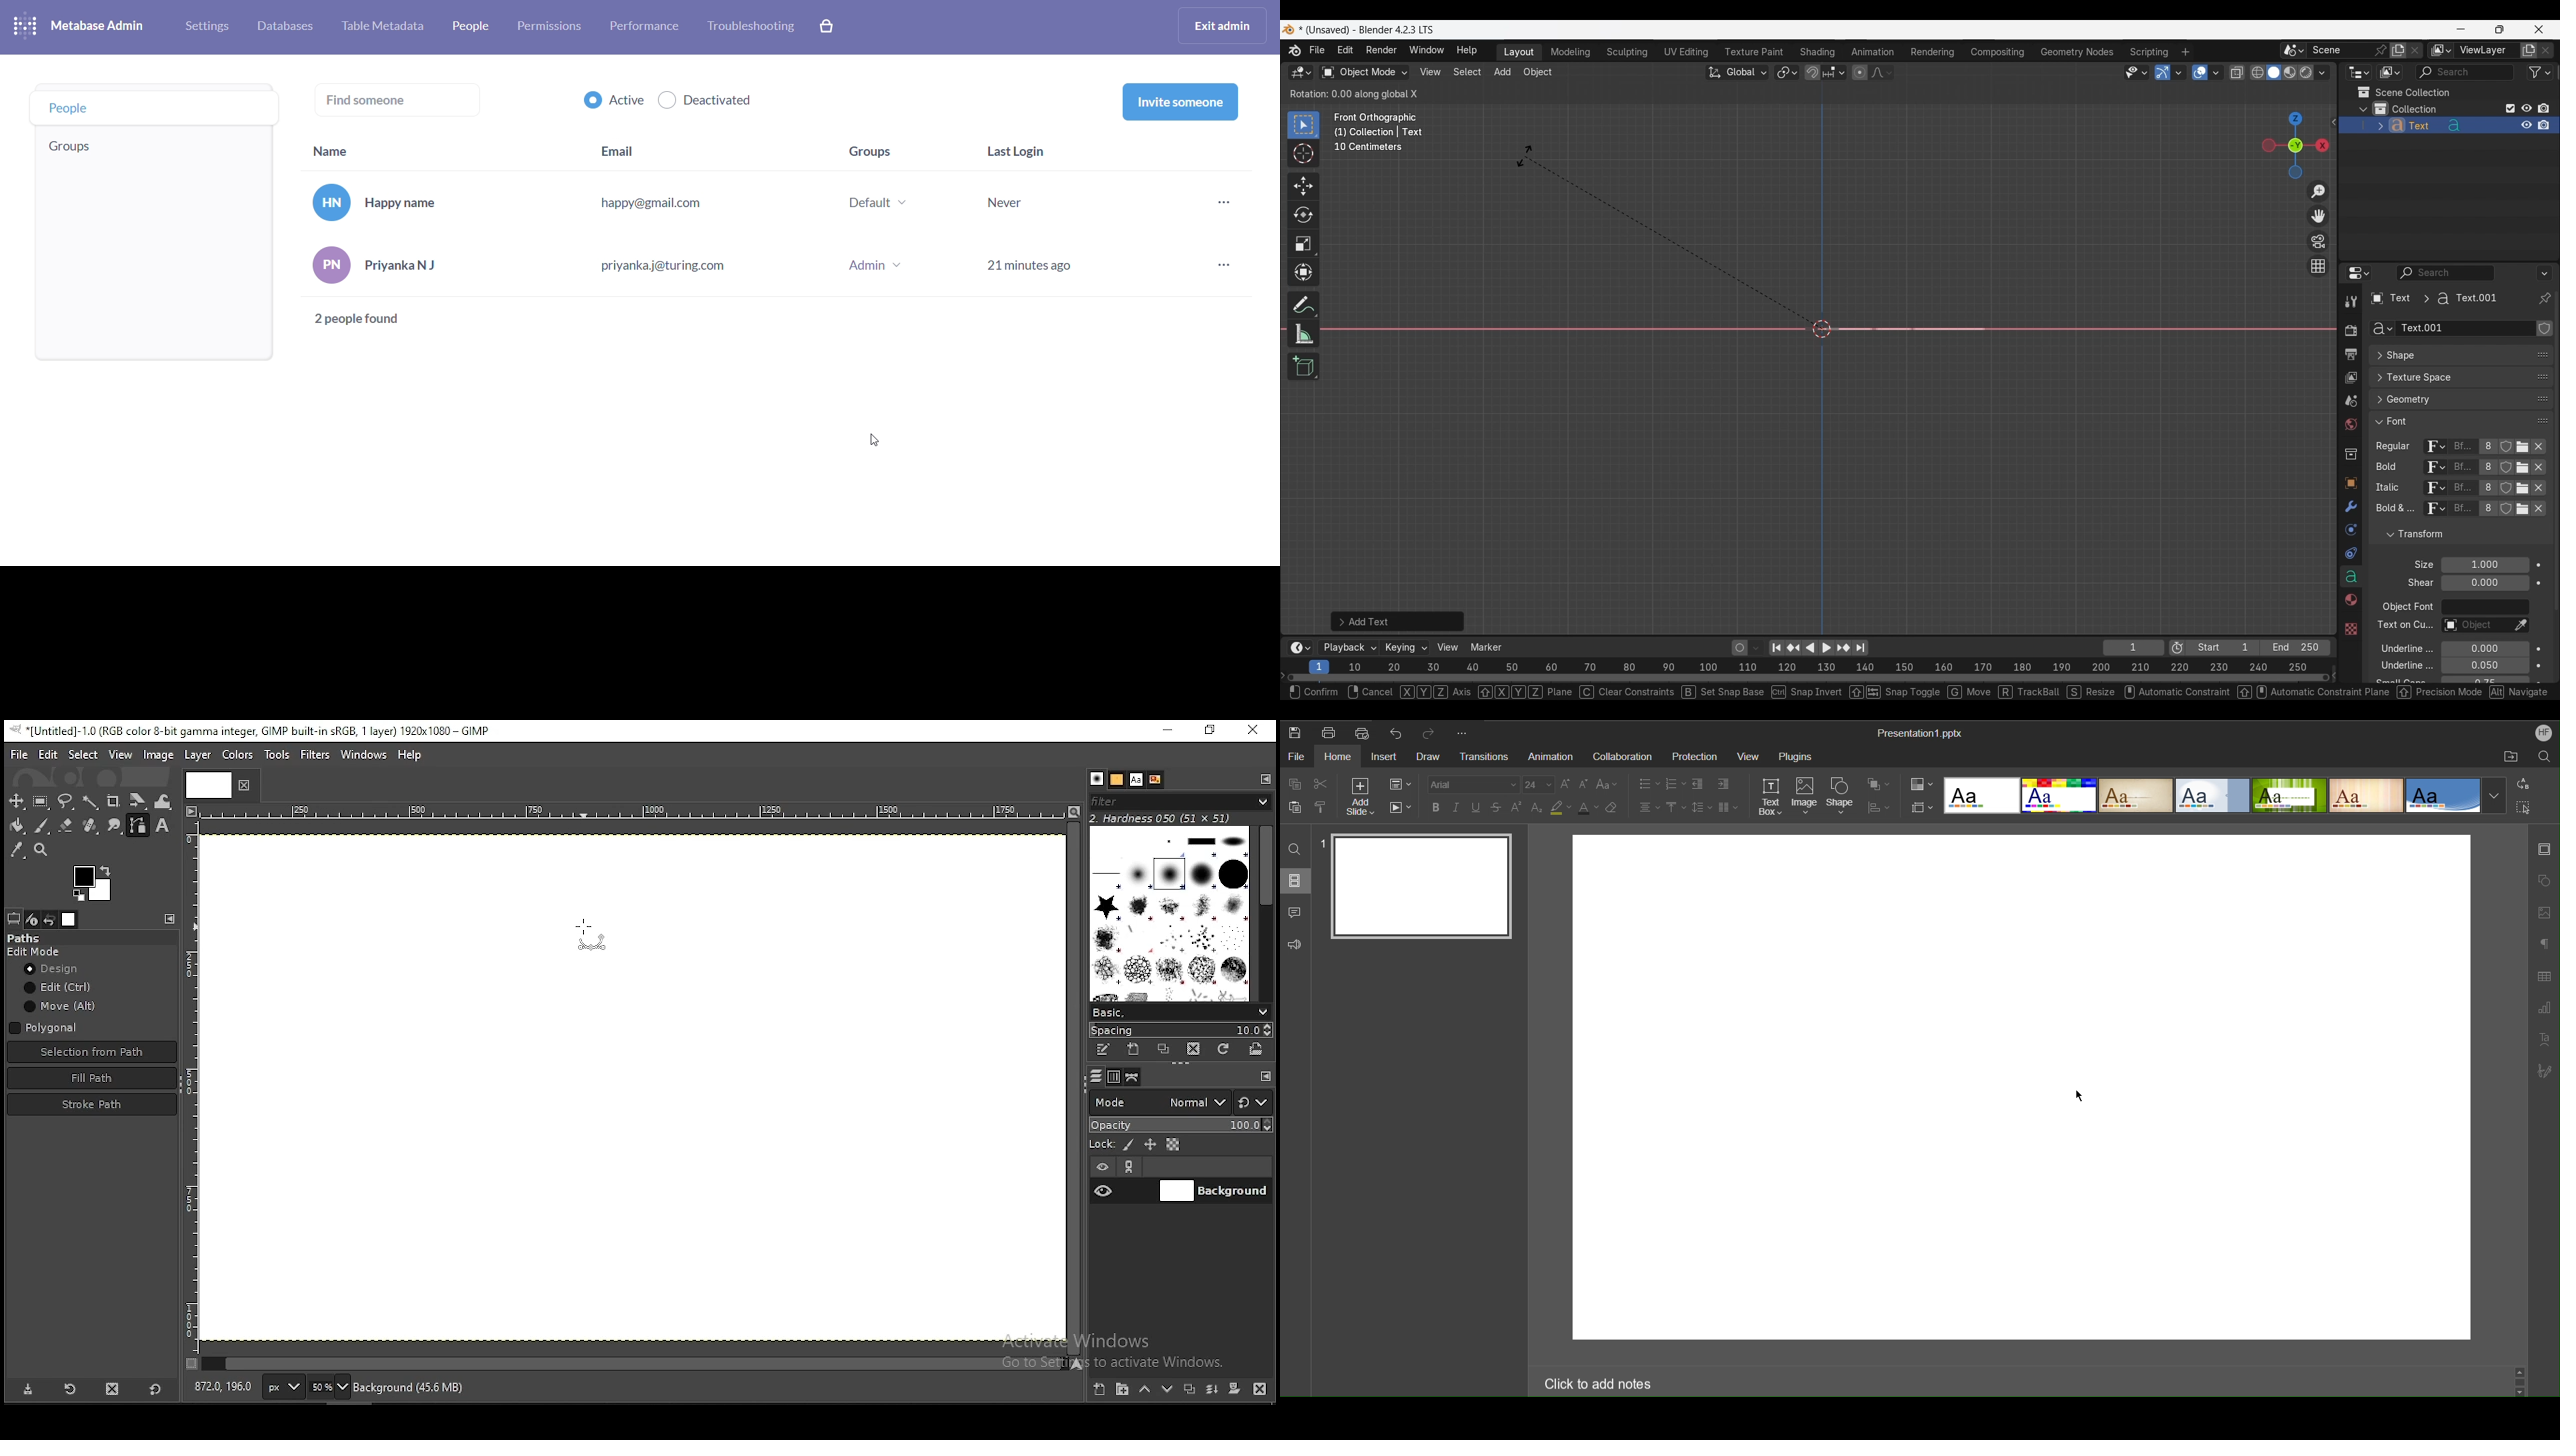 The width and height of the screenshot is (2576, 1456). Describe the element at coordinates (1649, 783) in the screenshot. I see `Bullet Points` at that location.